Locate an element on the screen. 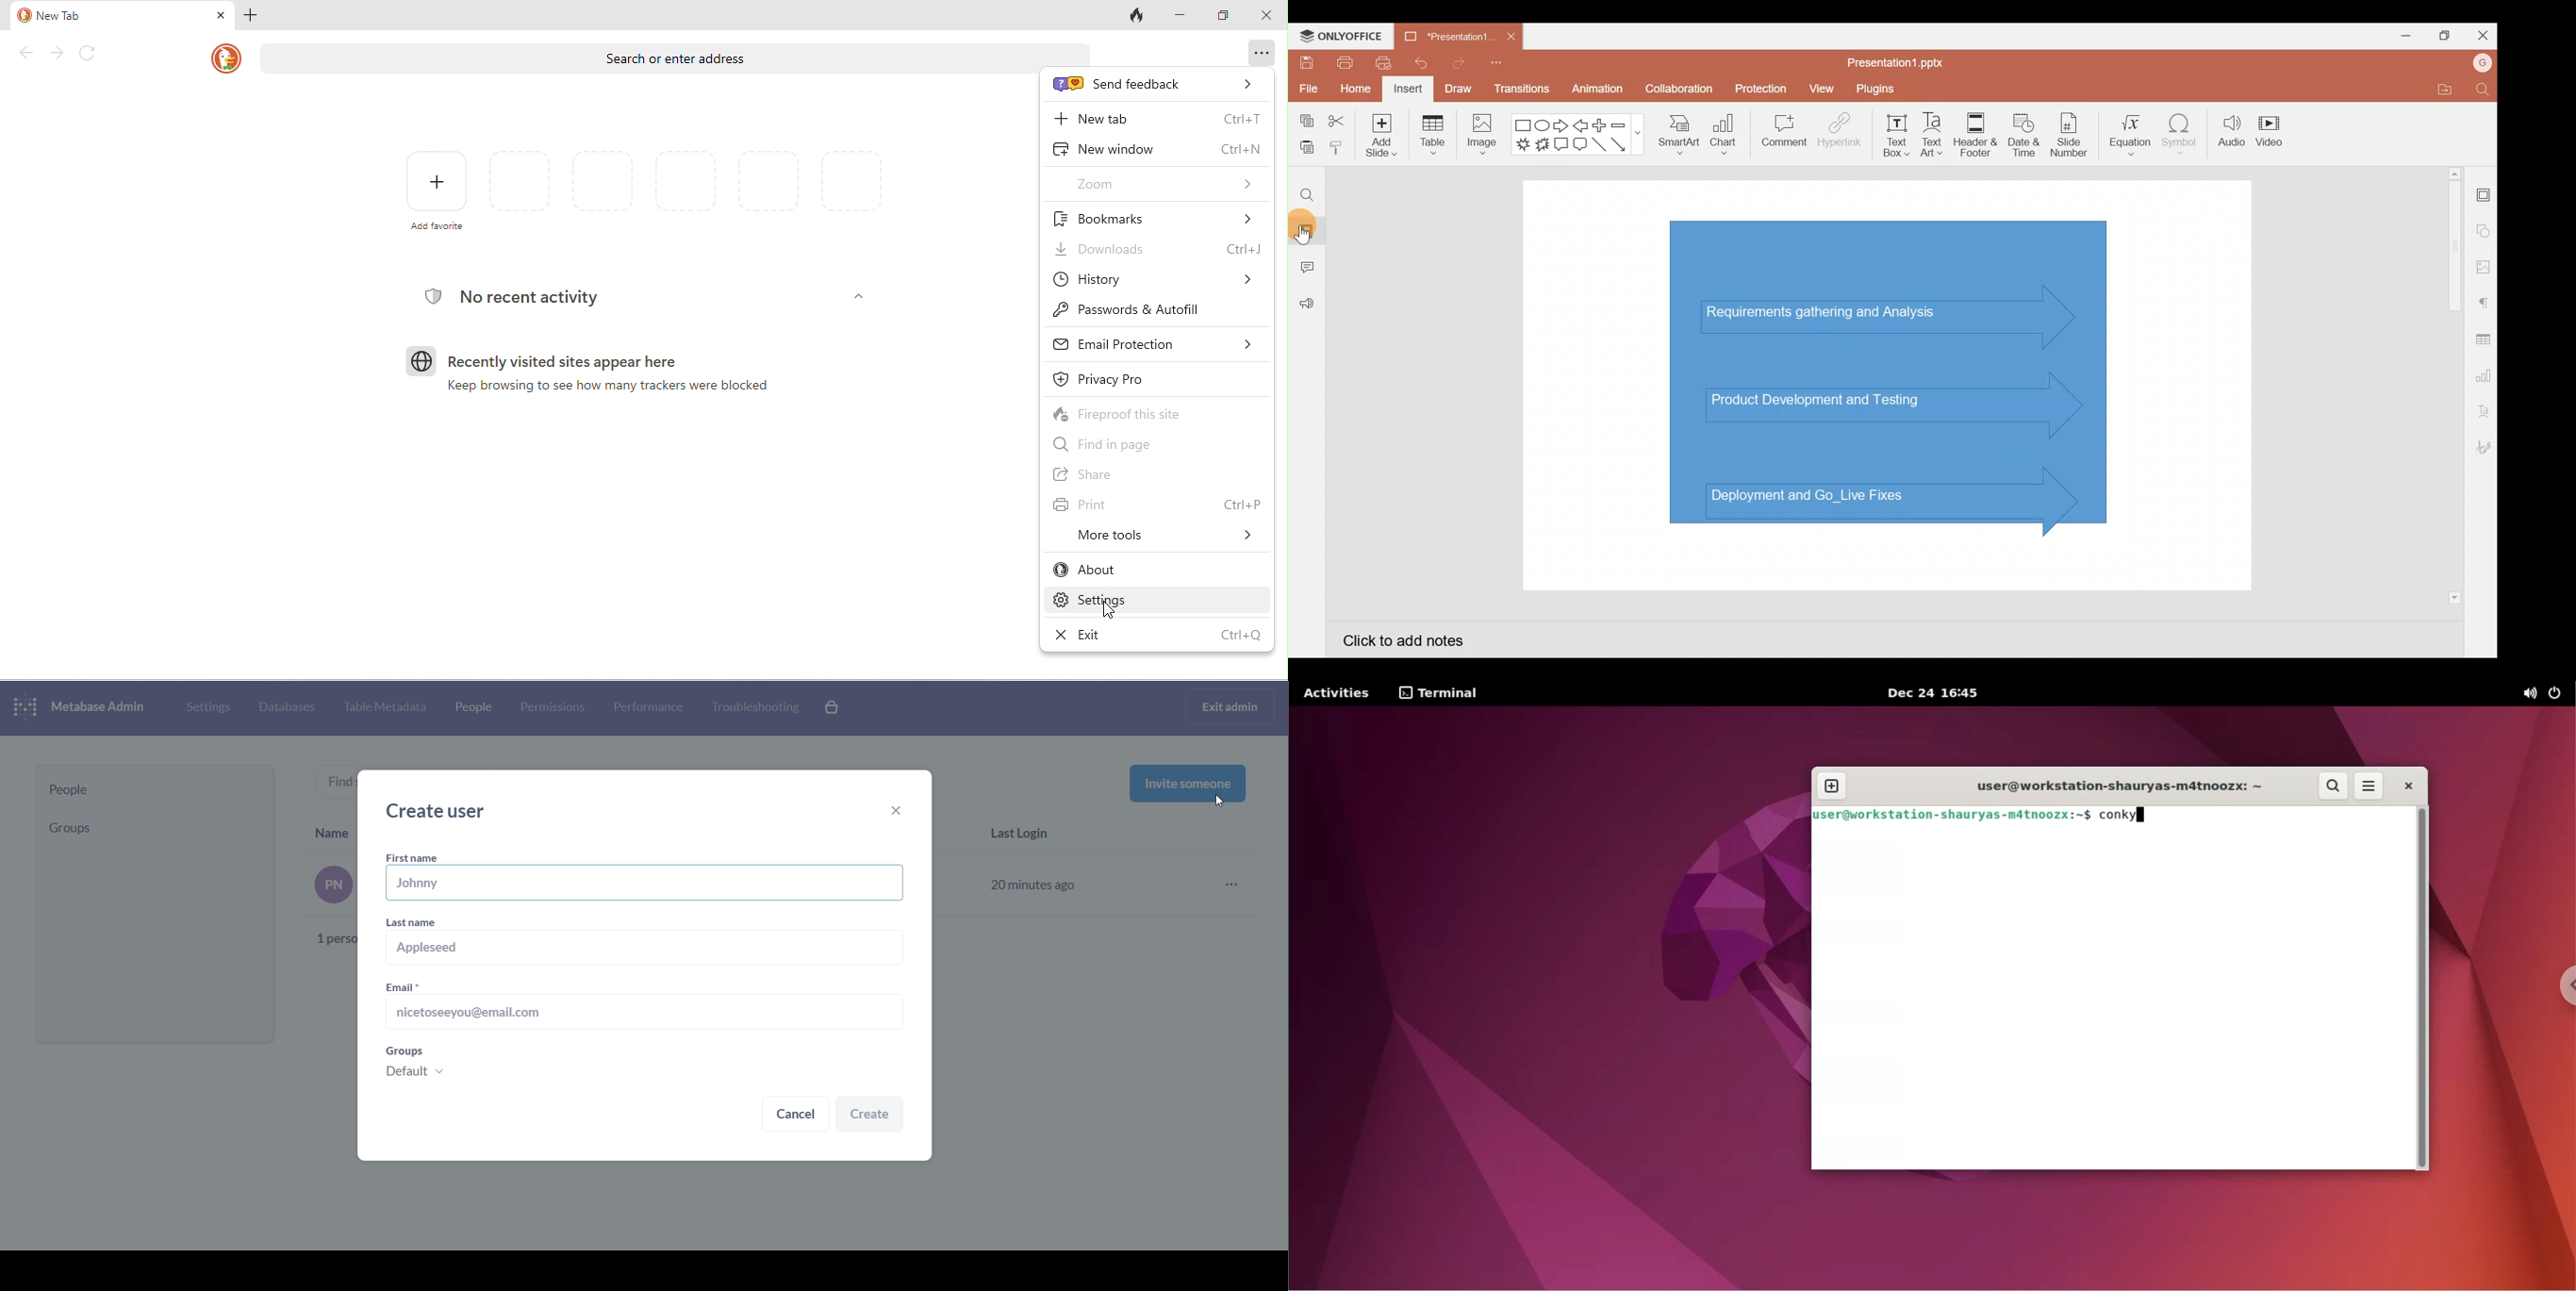 The height and width of the screenshot is (1316, 2576). duckduckgo logo is located at coordinates (227, 59).